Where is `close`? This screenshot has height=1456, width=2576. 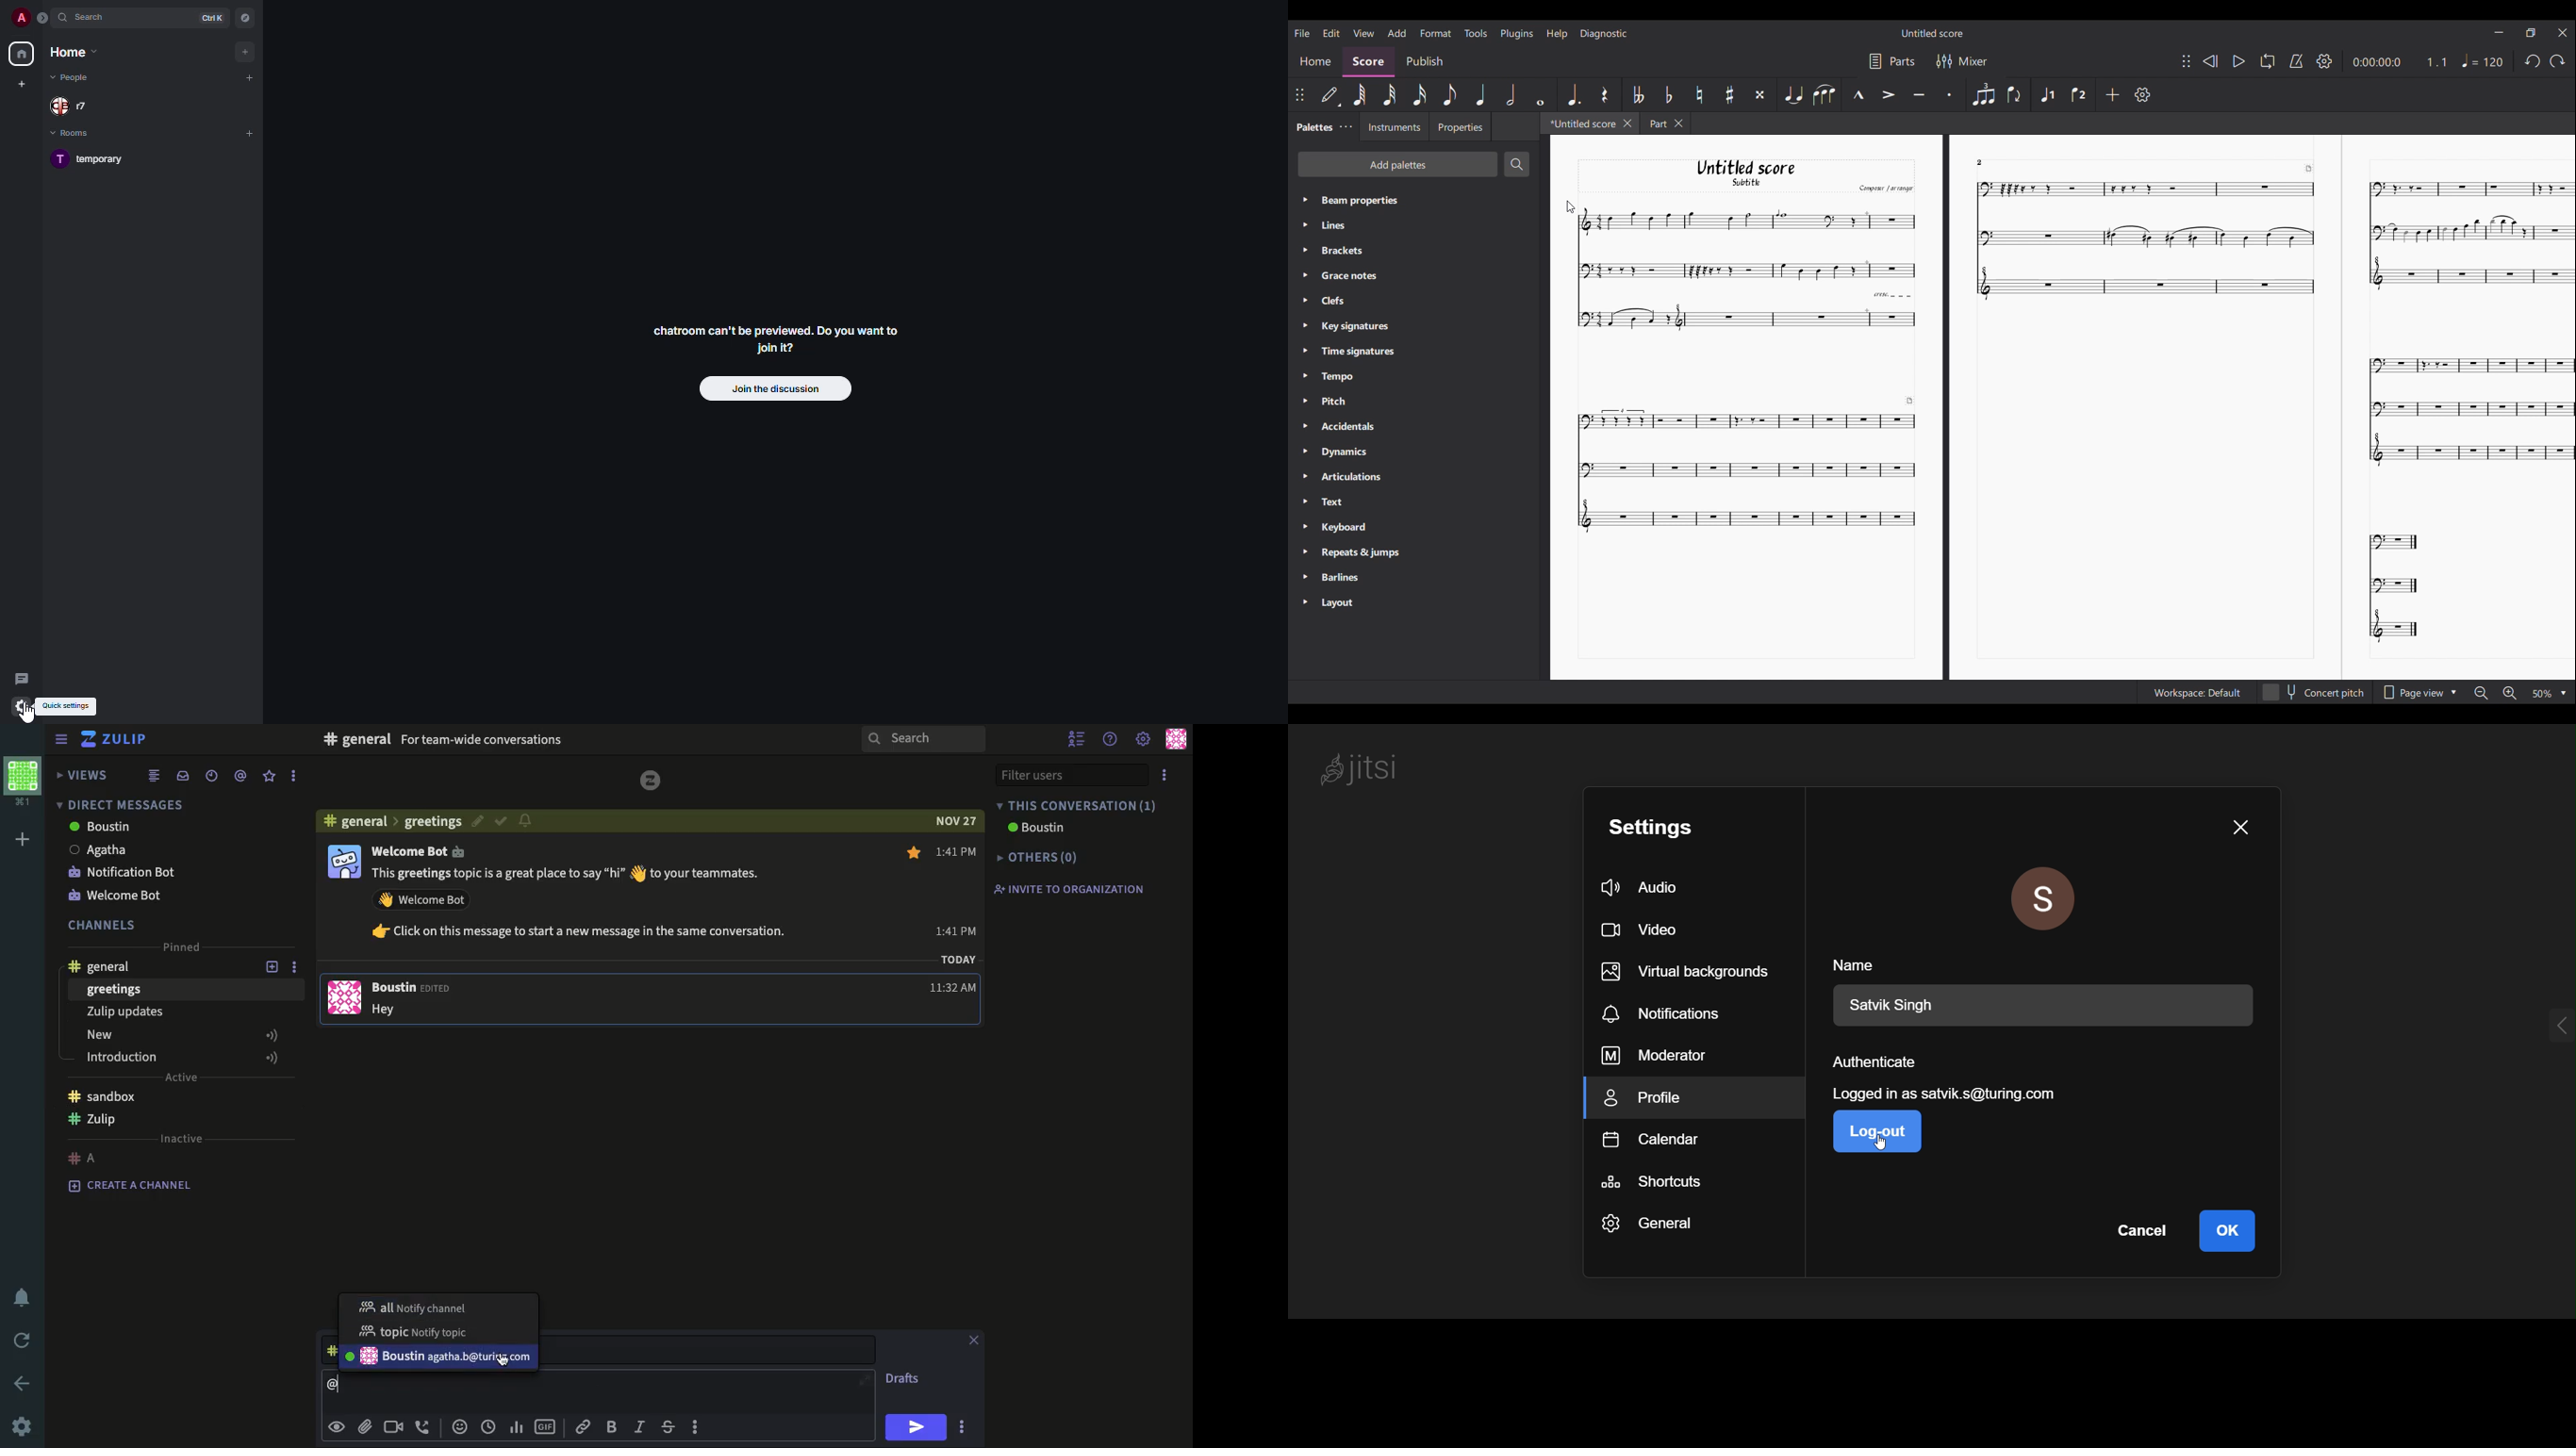 close is located at coordinates (974, 1340).